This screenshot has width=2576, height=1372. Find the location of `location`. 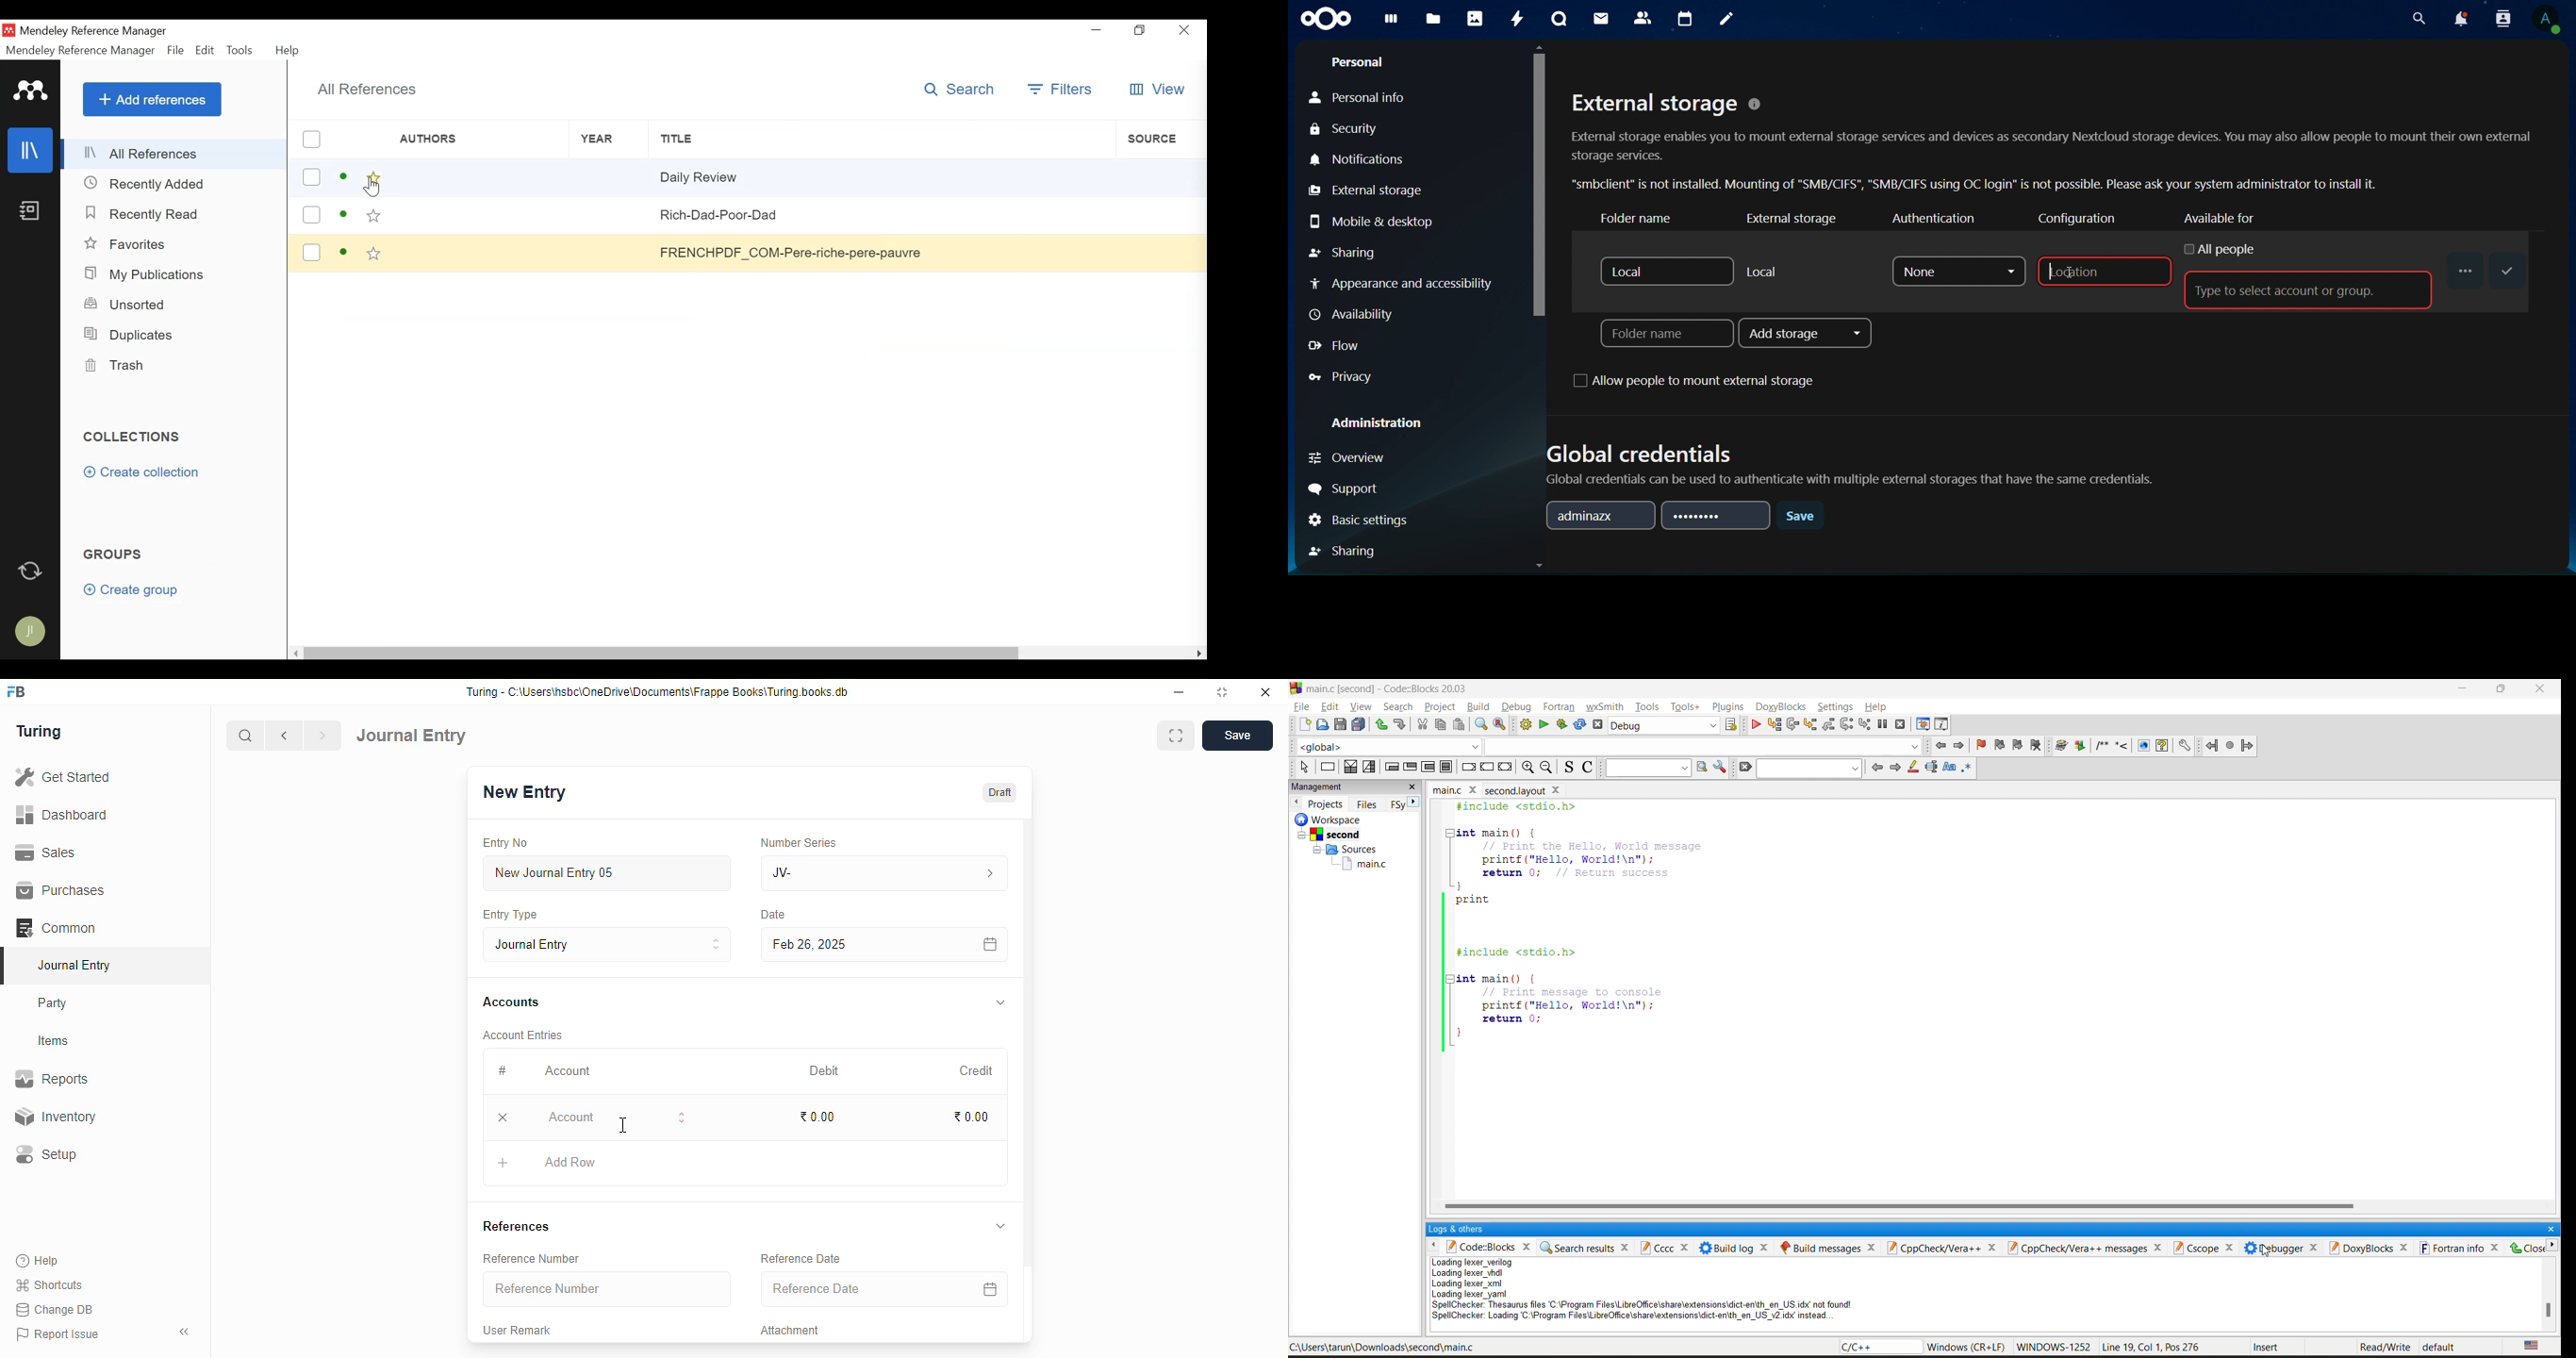

location is located at coordinates (2102, 272).